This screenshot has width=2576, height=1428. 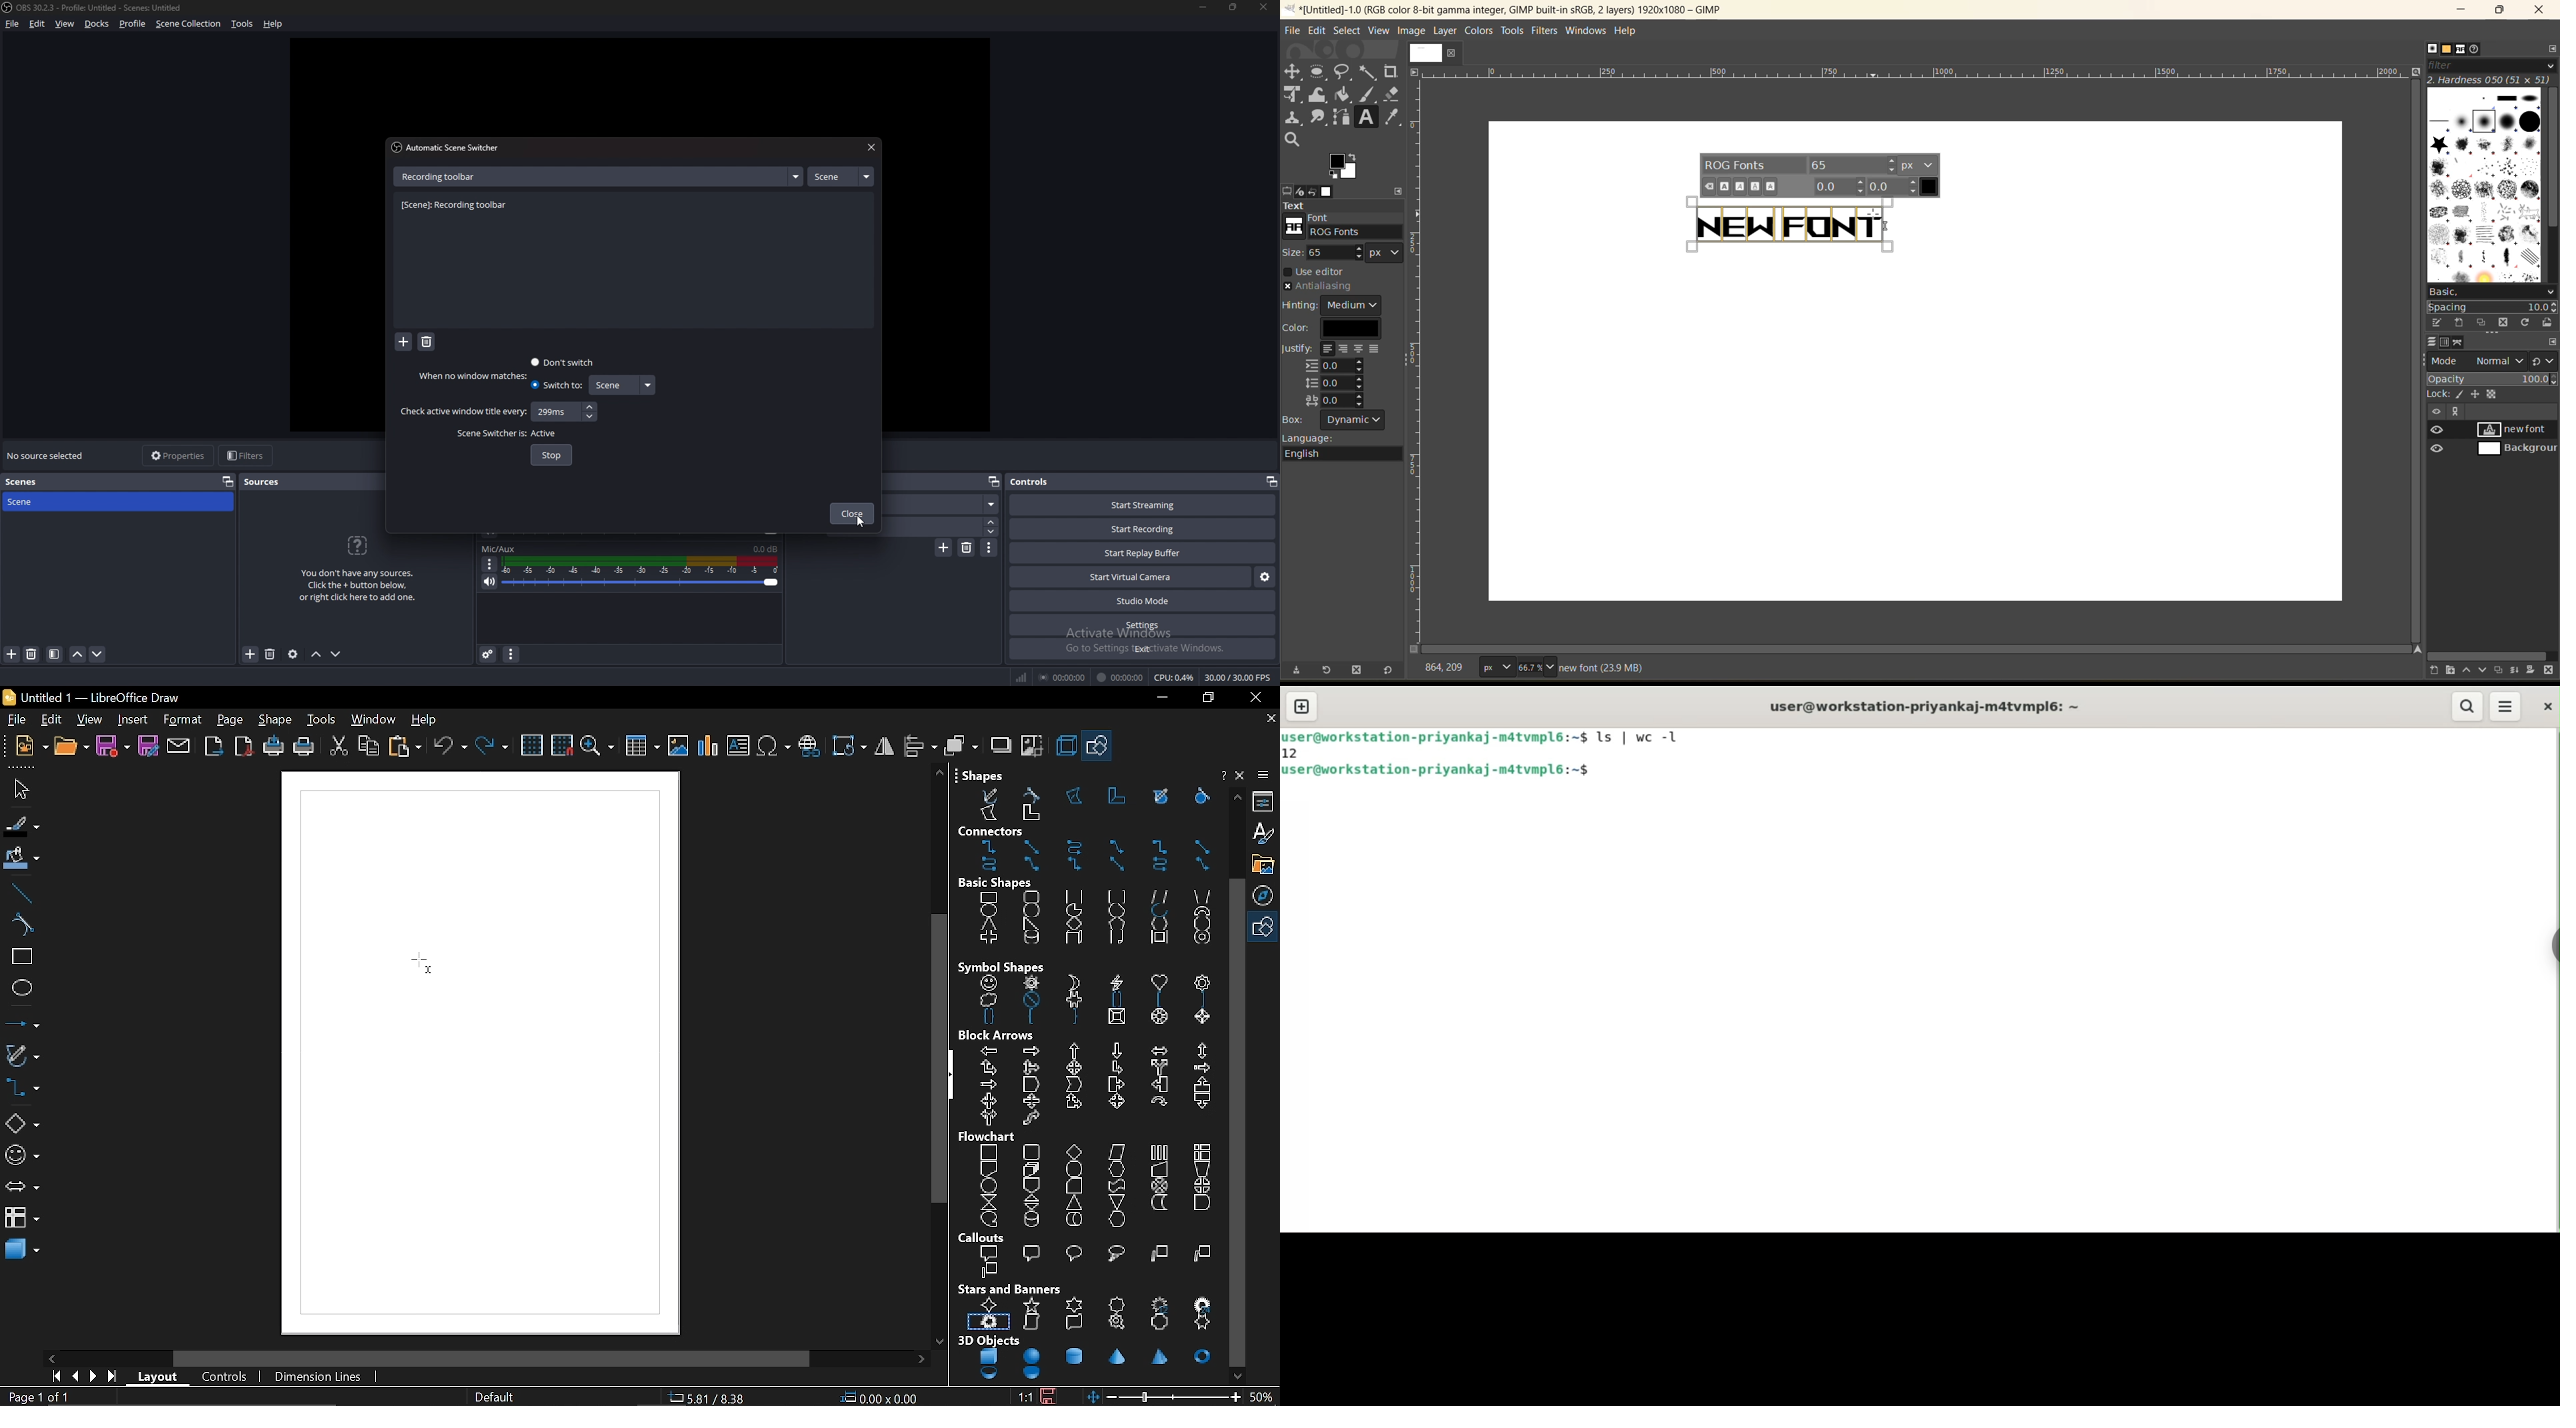 What do you see at coordinates (95, 696) in the screenshot?
I see `Untitled 1 - LibreOffice Draw` at bounding box center [95, 696].